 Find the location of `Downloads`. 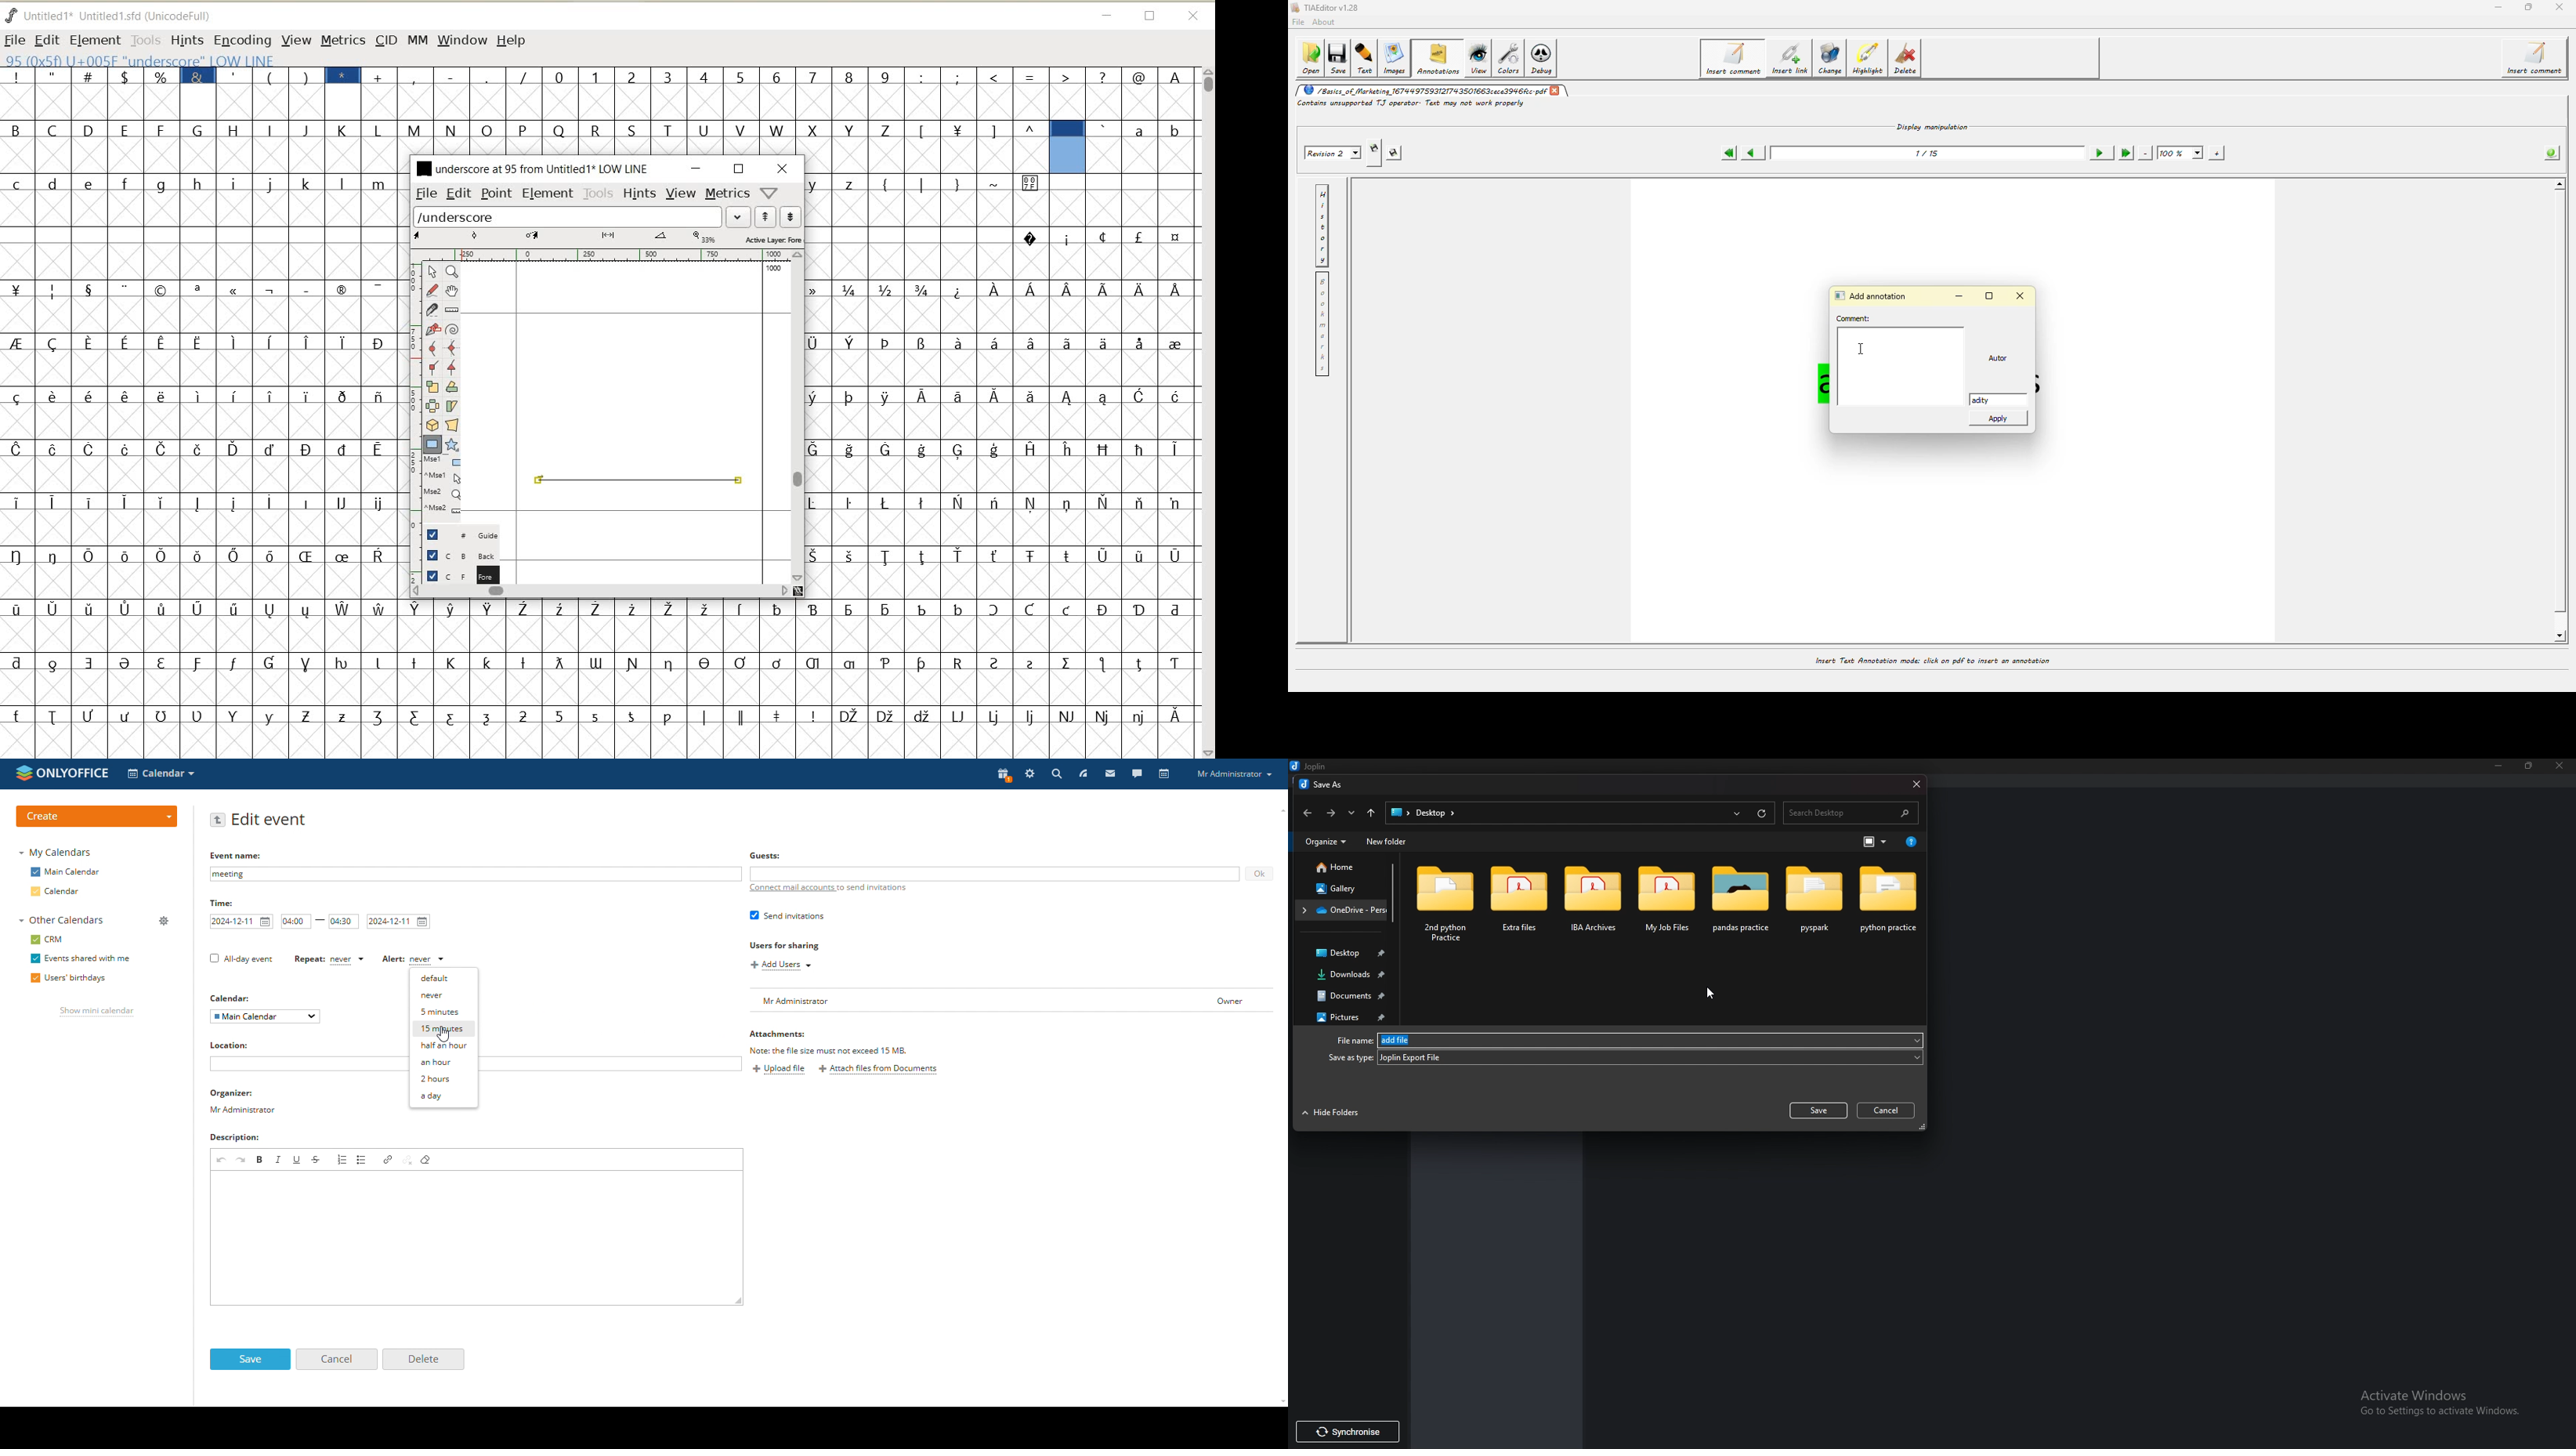

Downloads is located at coordinates (1348, 976).